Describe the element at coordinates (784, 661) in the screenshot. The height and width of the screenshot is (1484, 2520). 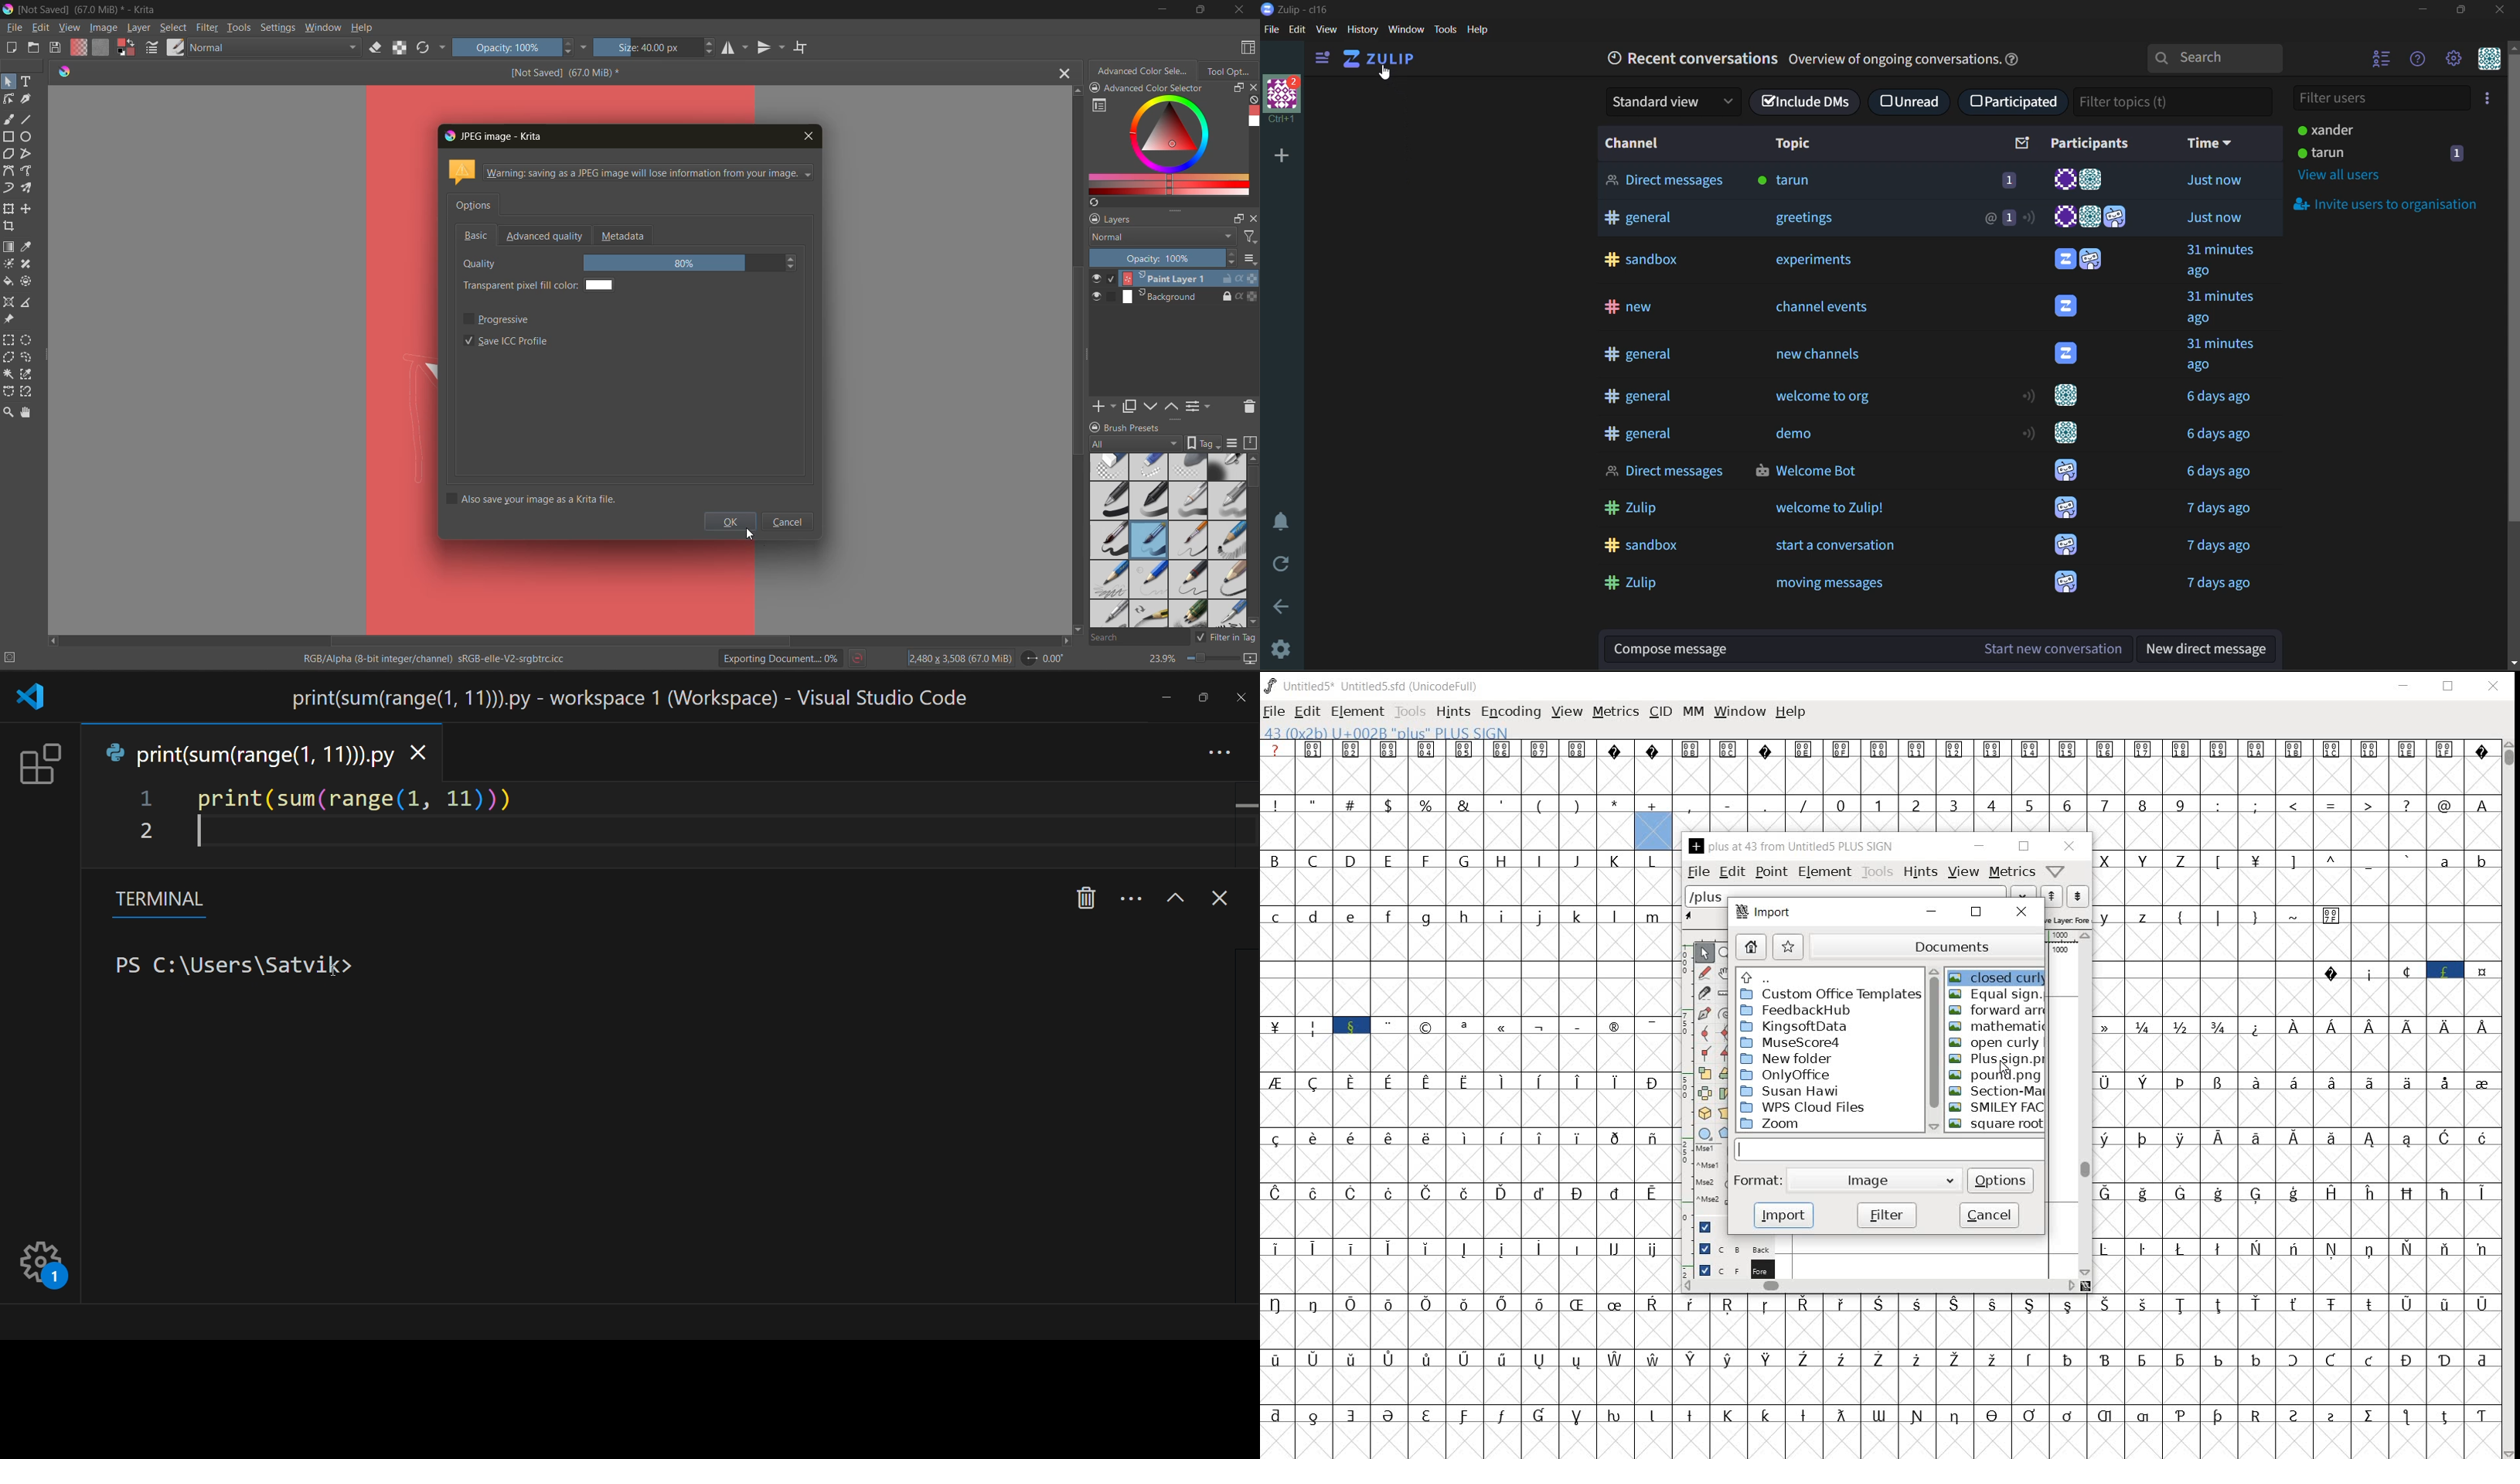
I see `Exporting document status` at that location.